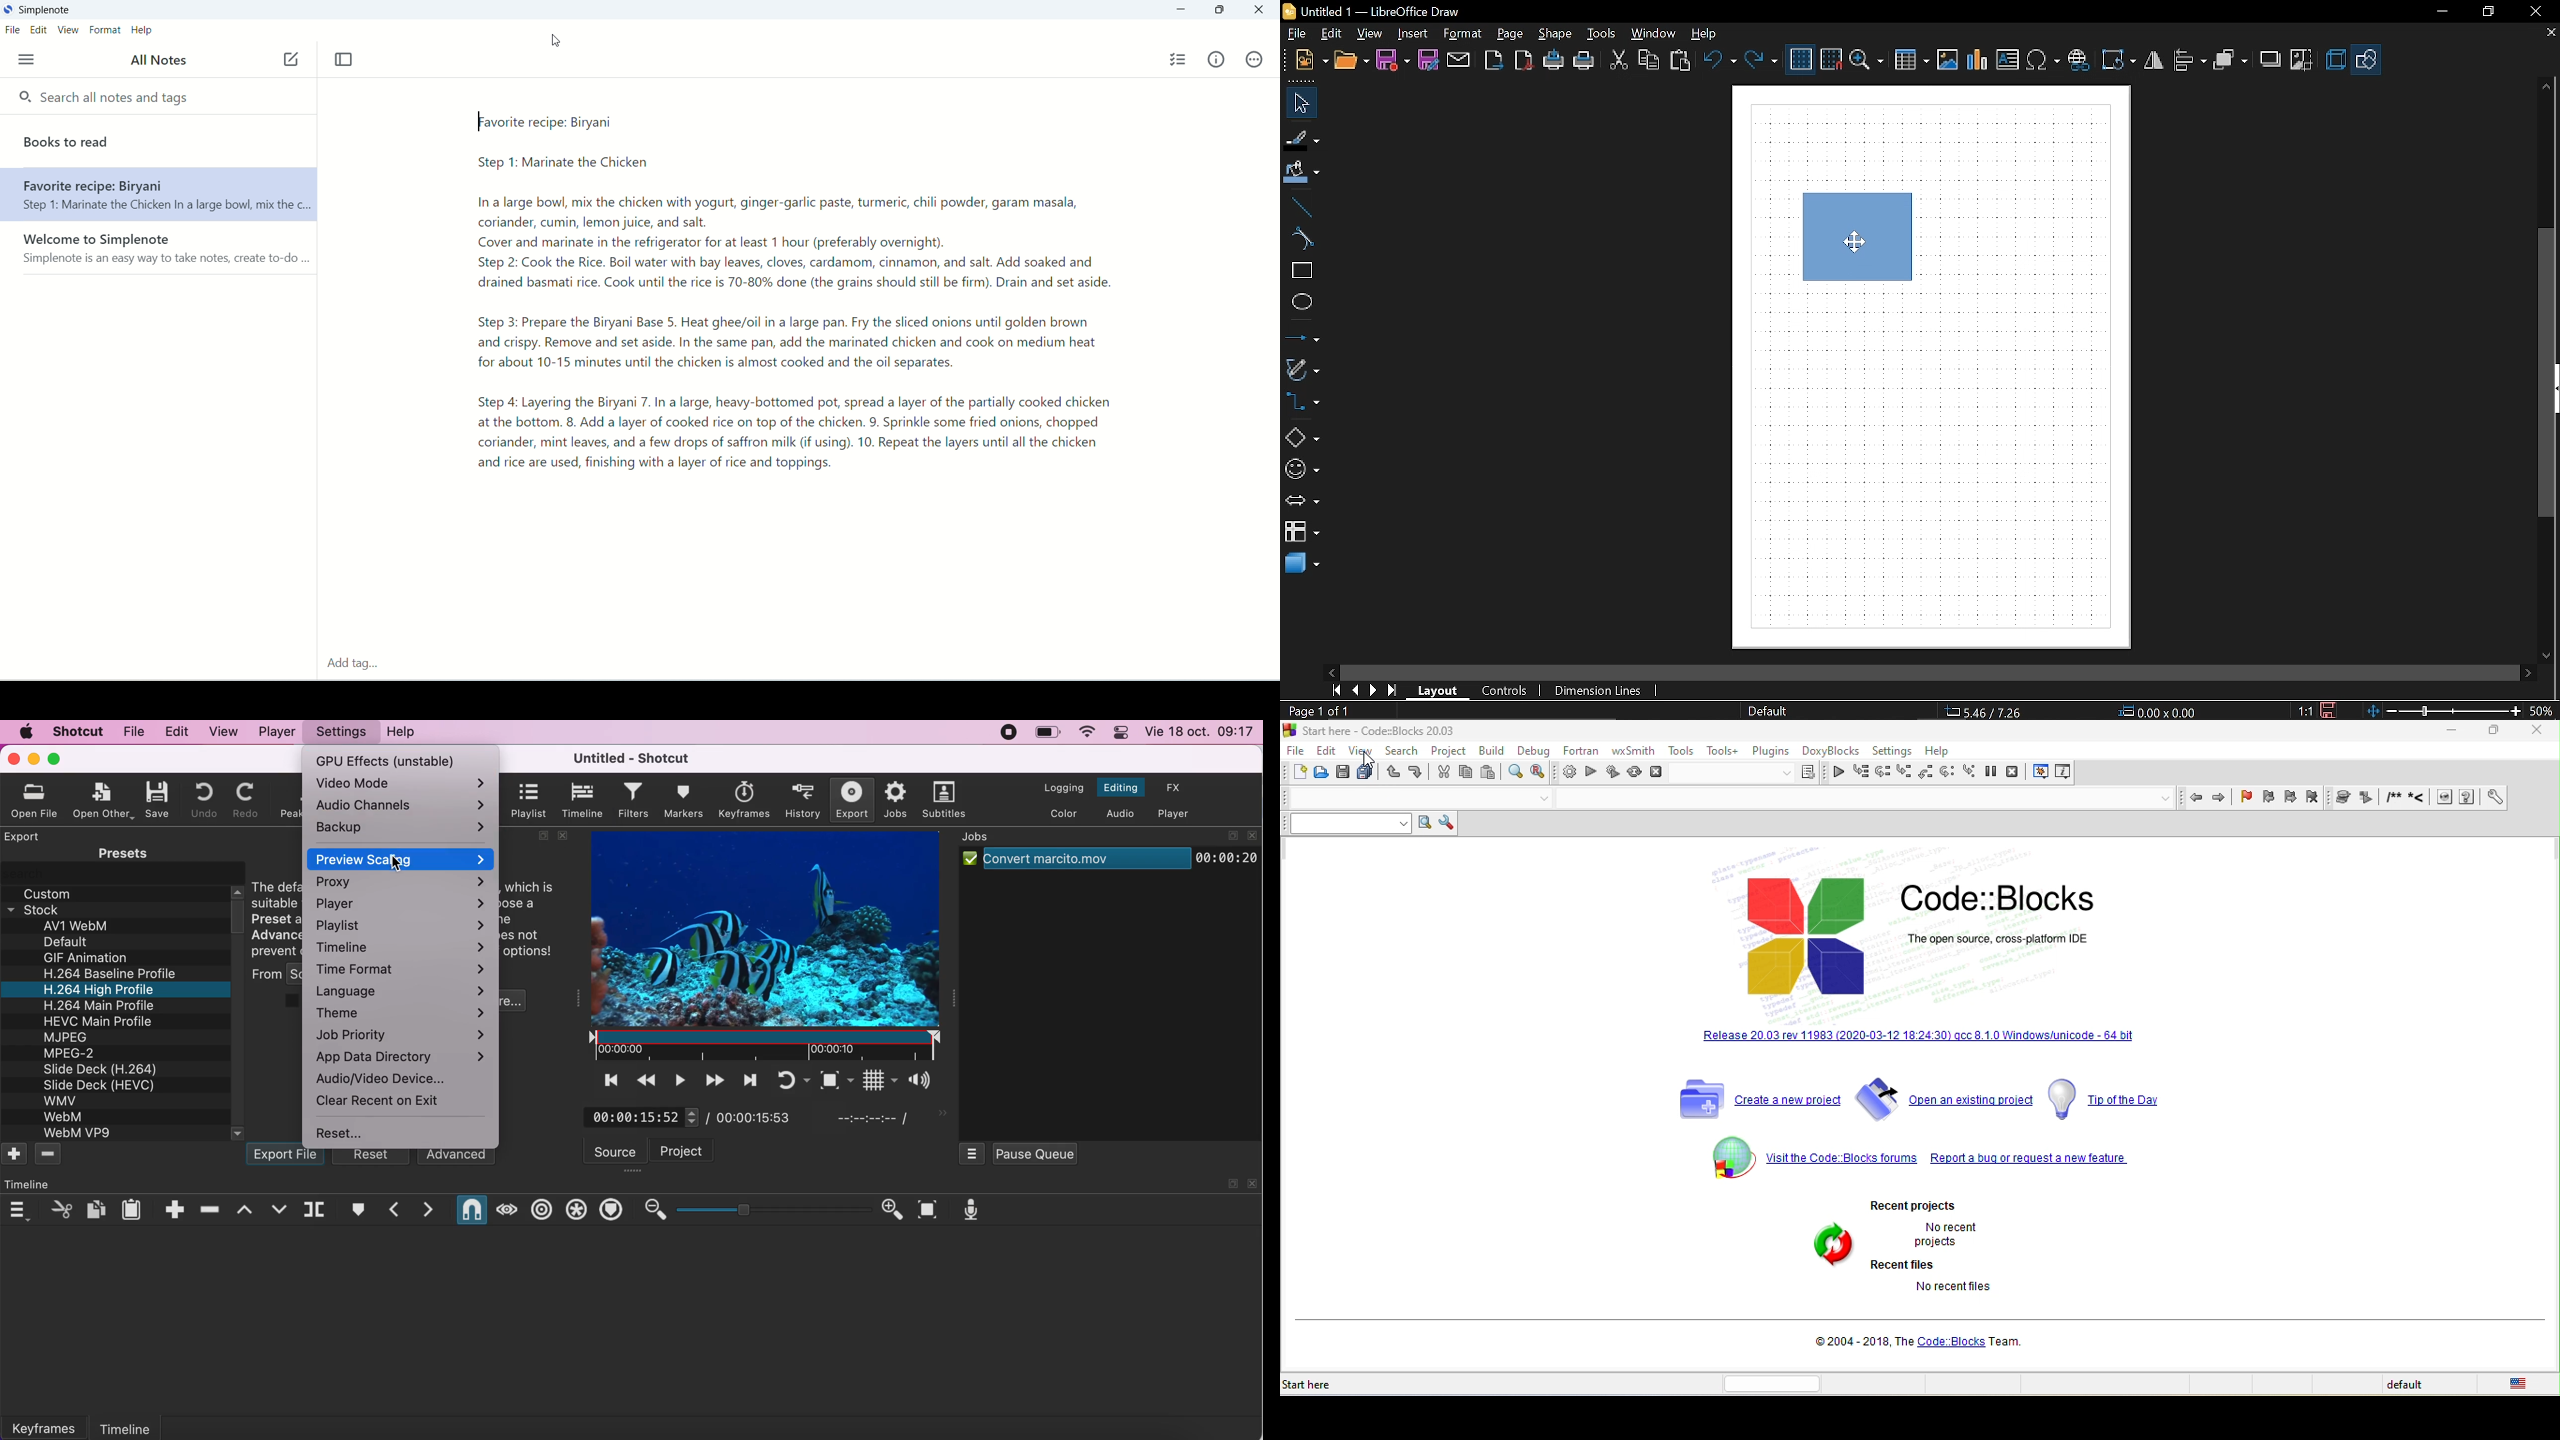  I want to click on create a new project, so click(1751, 1100).